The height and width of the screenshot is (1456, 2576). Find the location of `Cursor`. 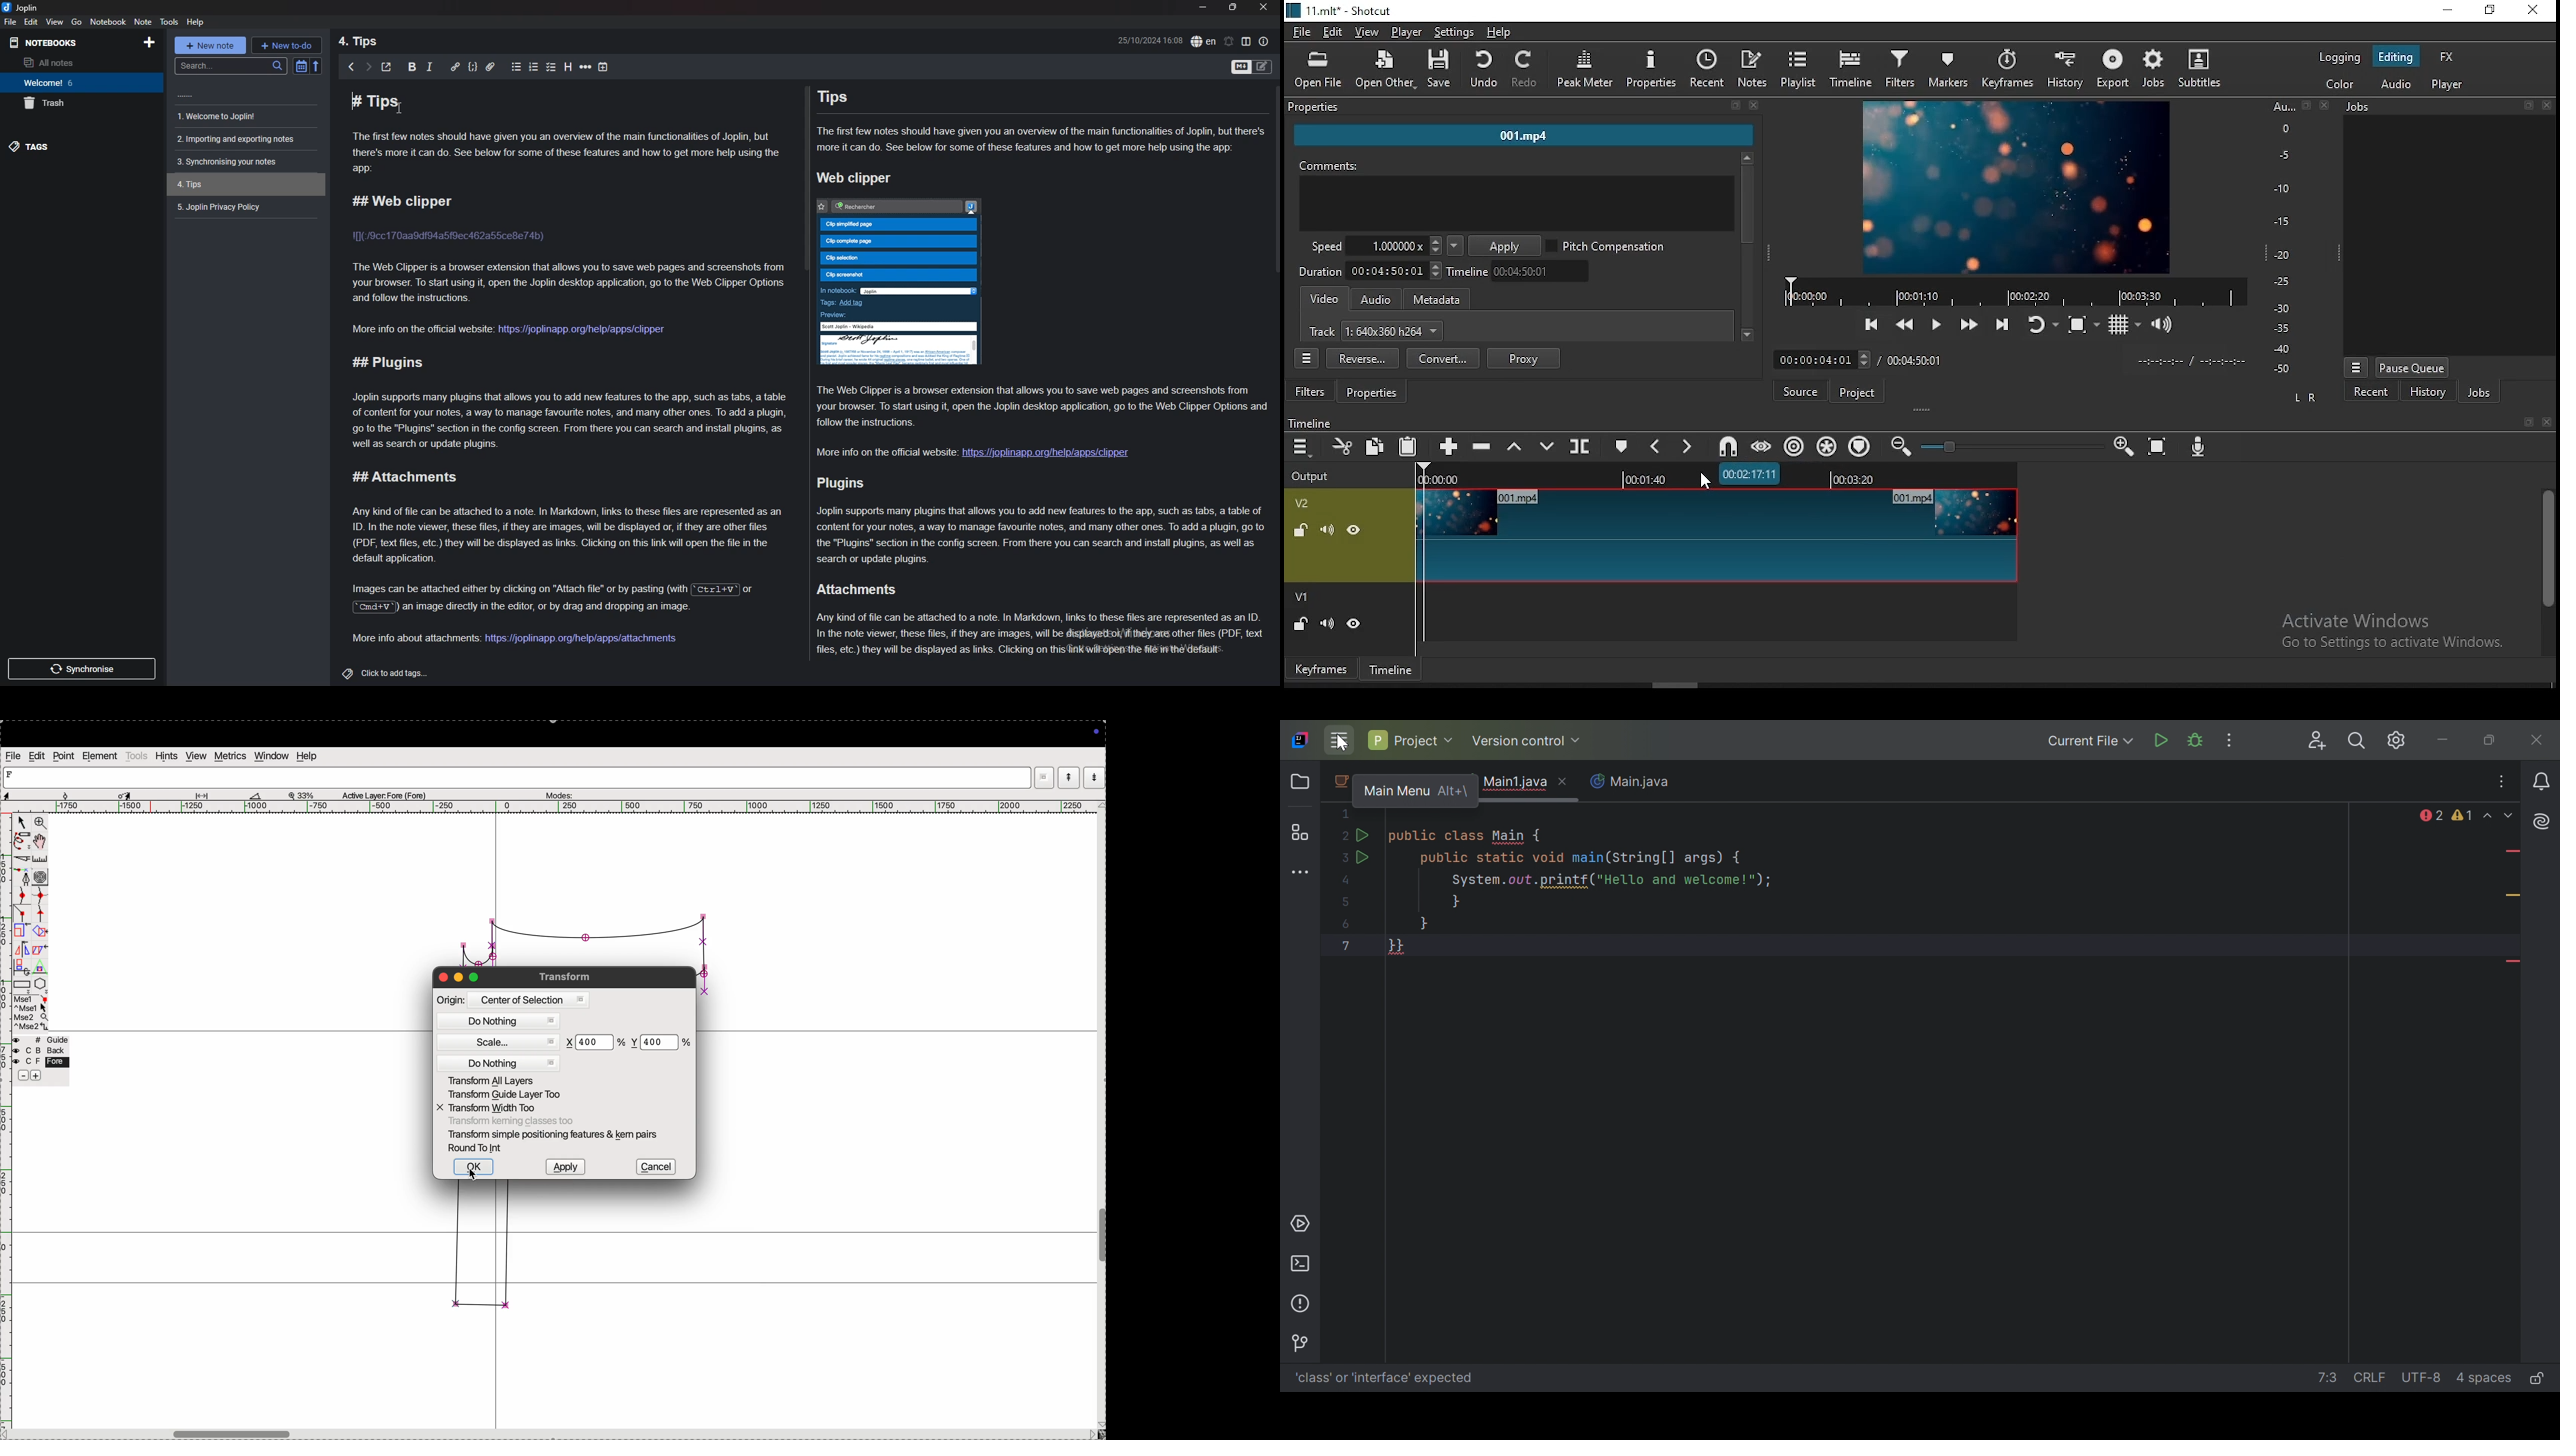

Cursor is located at coordinates (401, 114).